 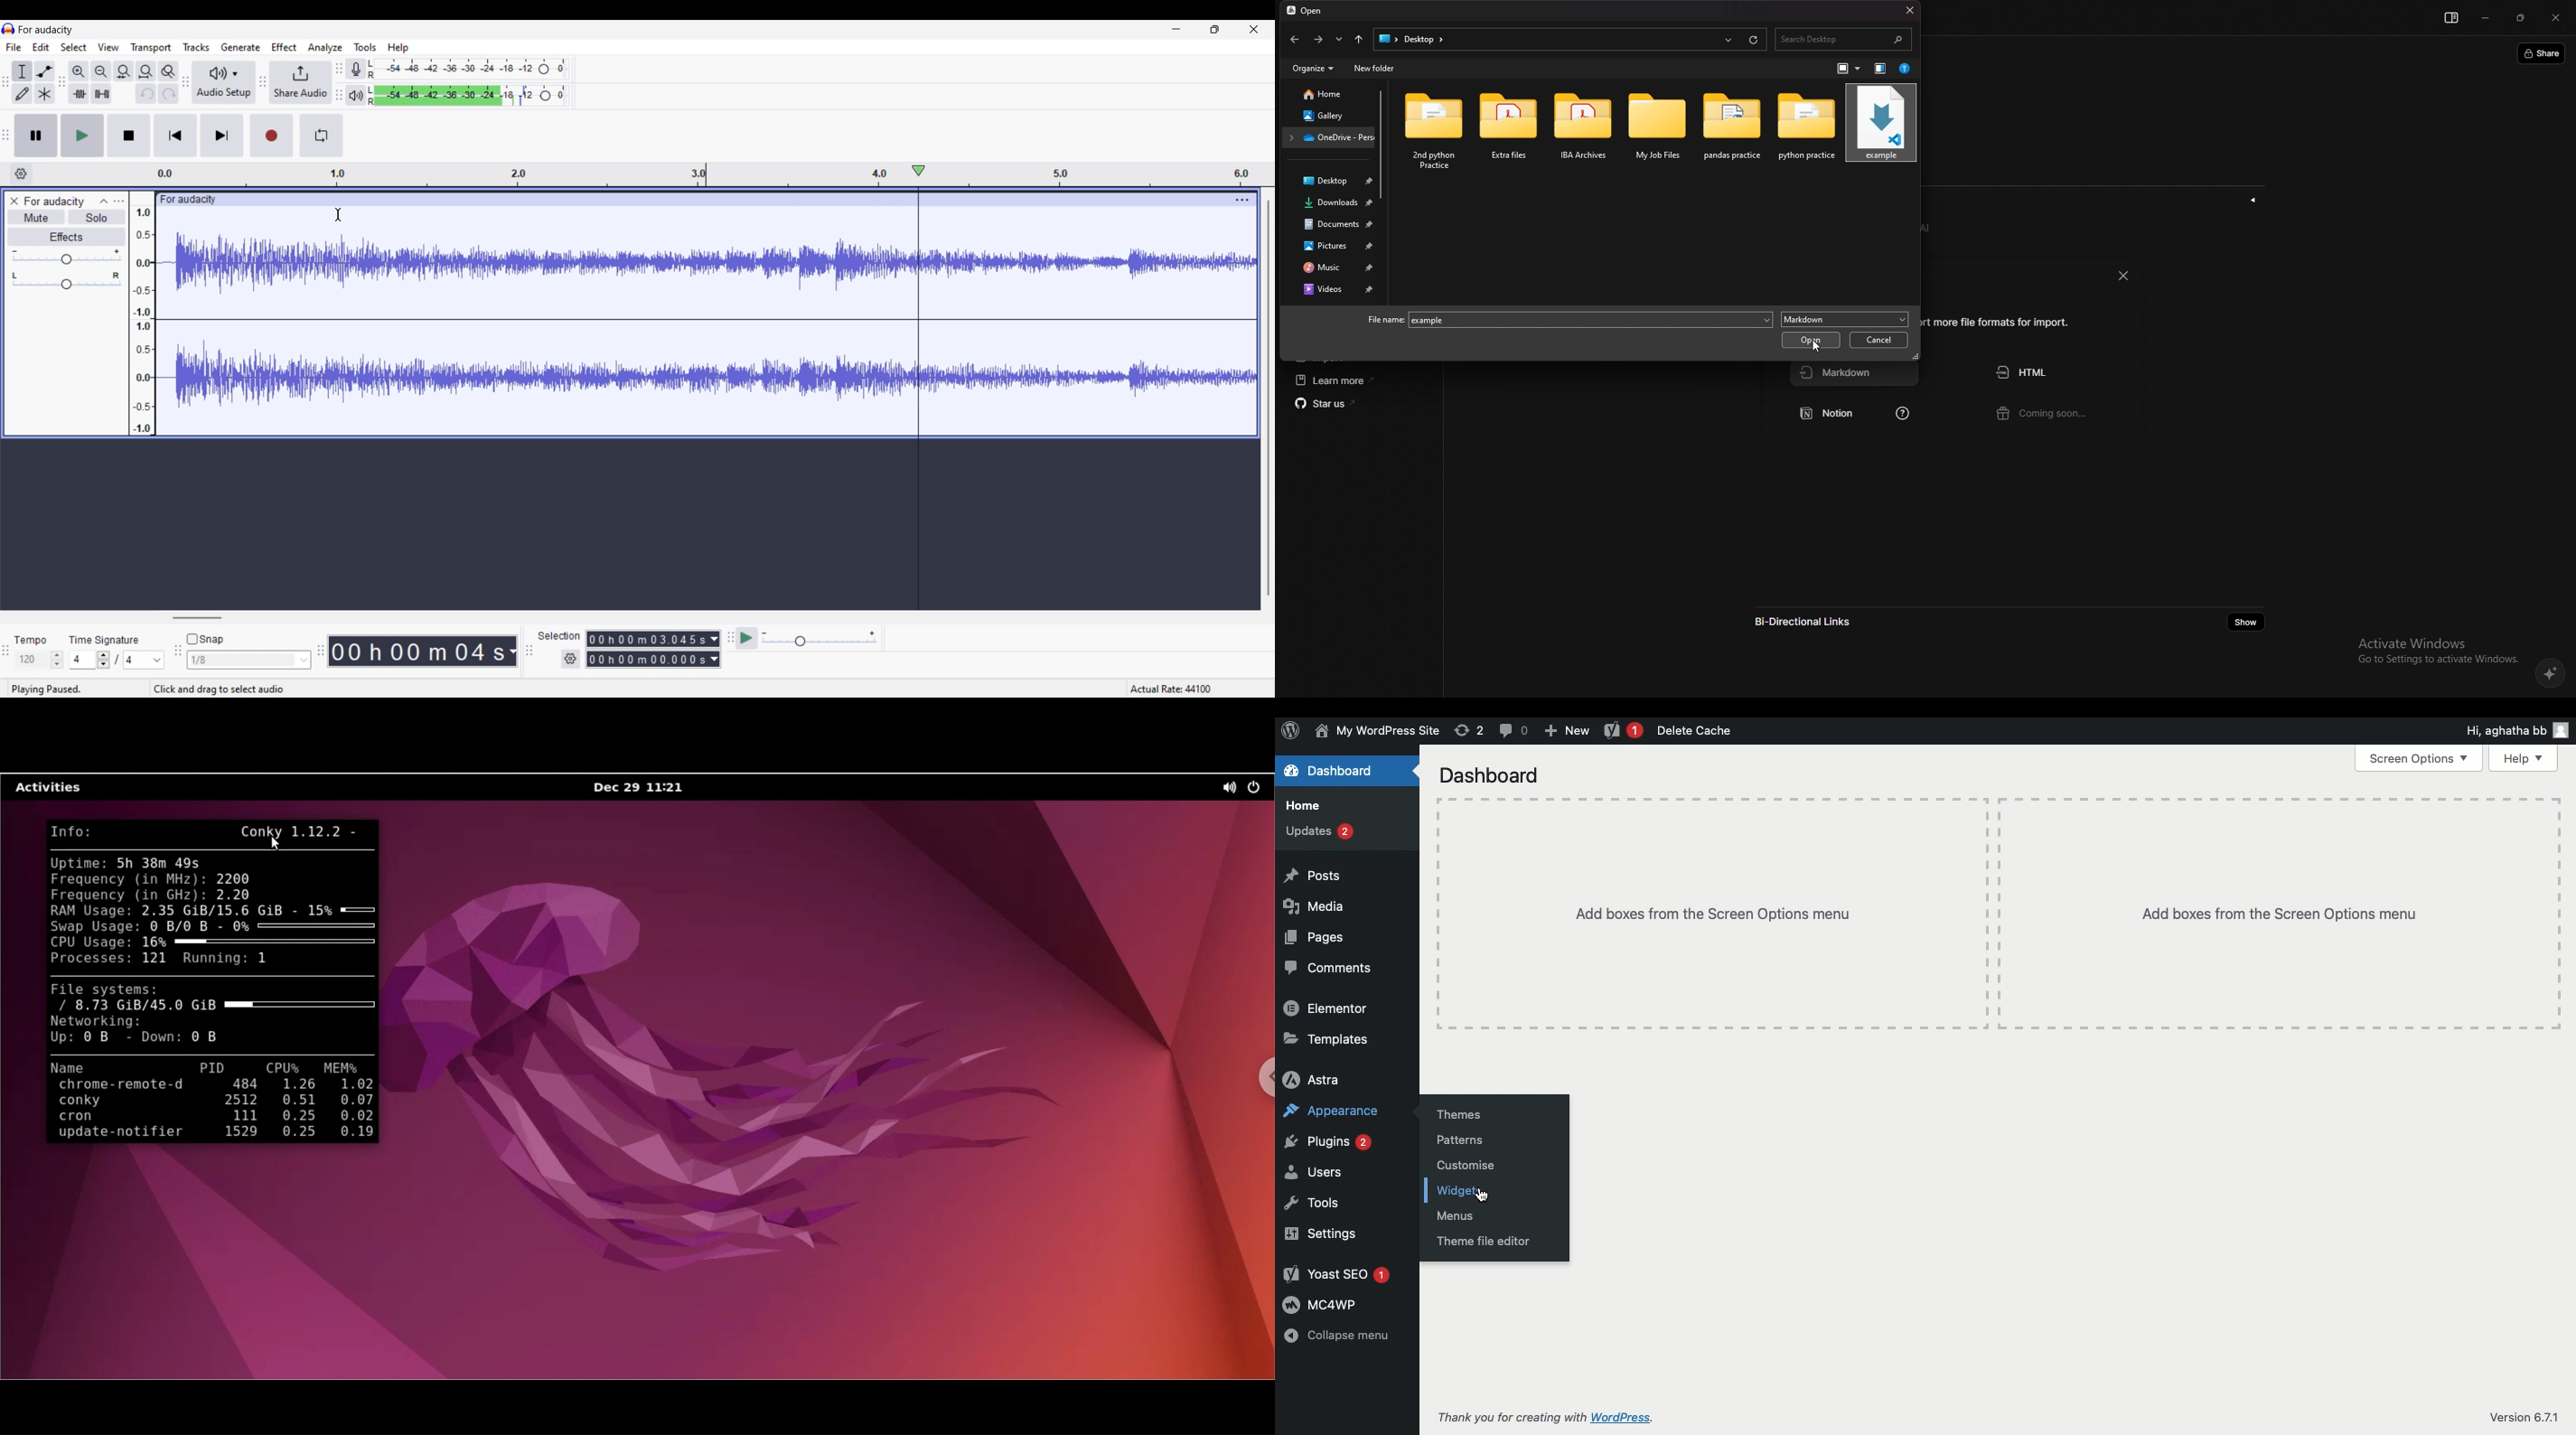 What do you see at coordinates (46, 30) in the screenshot?
I see `for audacity` at bounding box center [46, 30].